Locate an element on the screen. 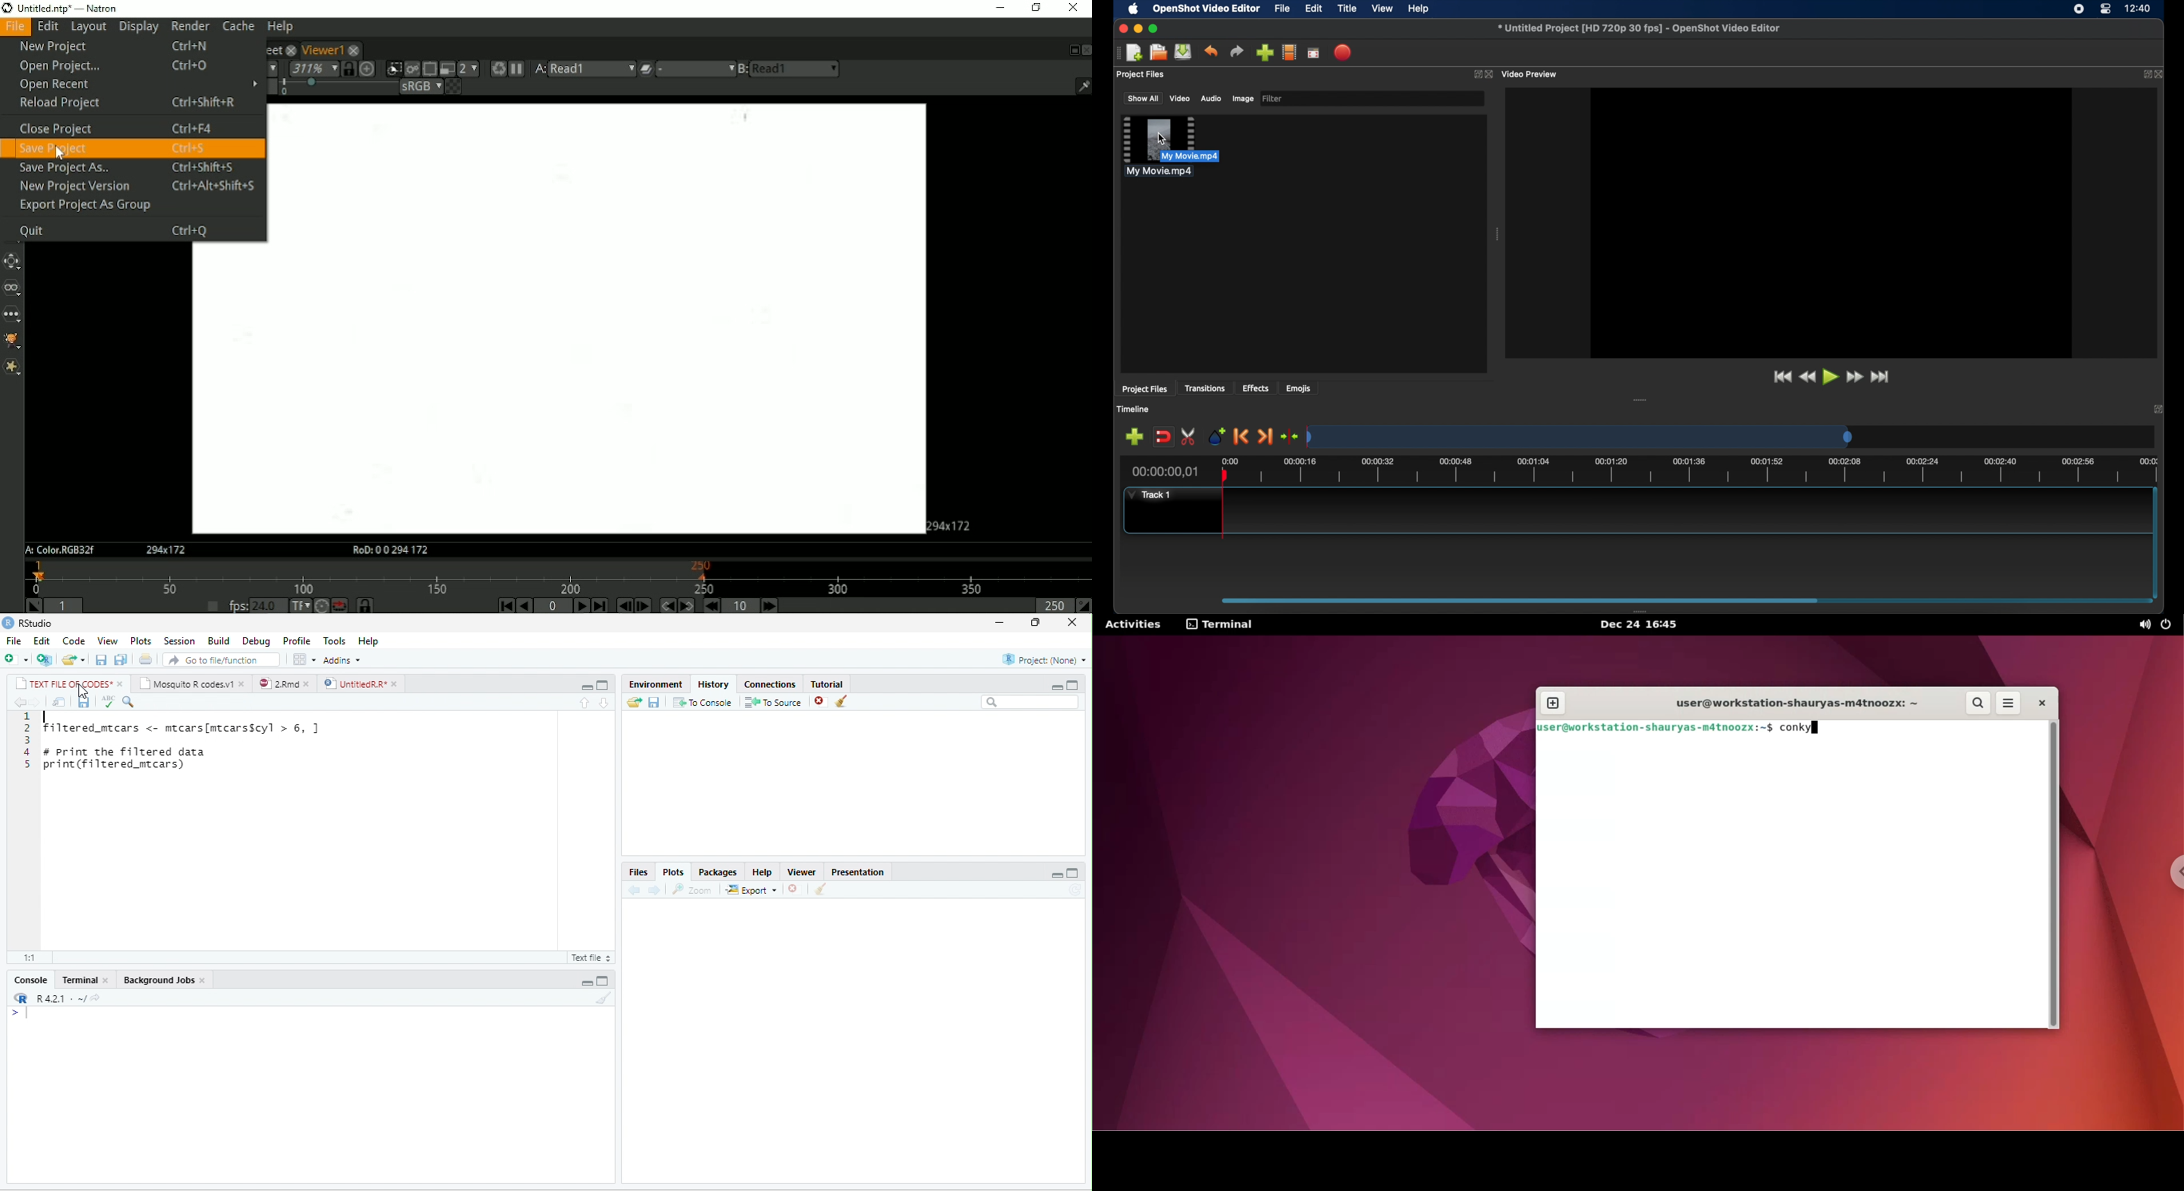 The image size is (2184, 1204). Help is located at coordinates (762, 872).